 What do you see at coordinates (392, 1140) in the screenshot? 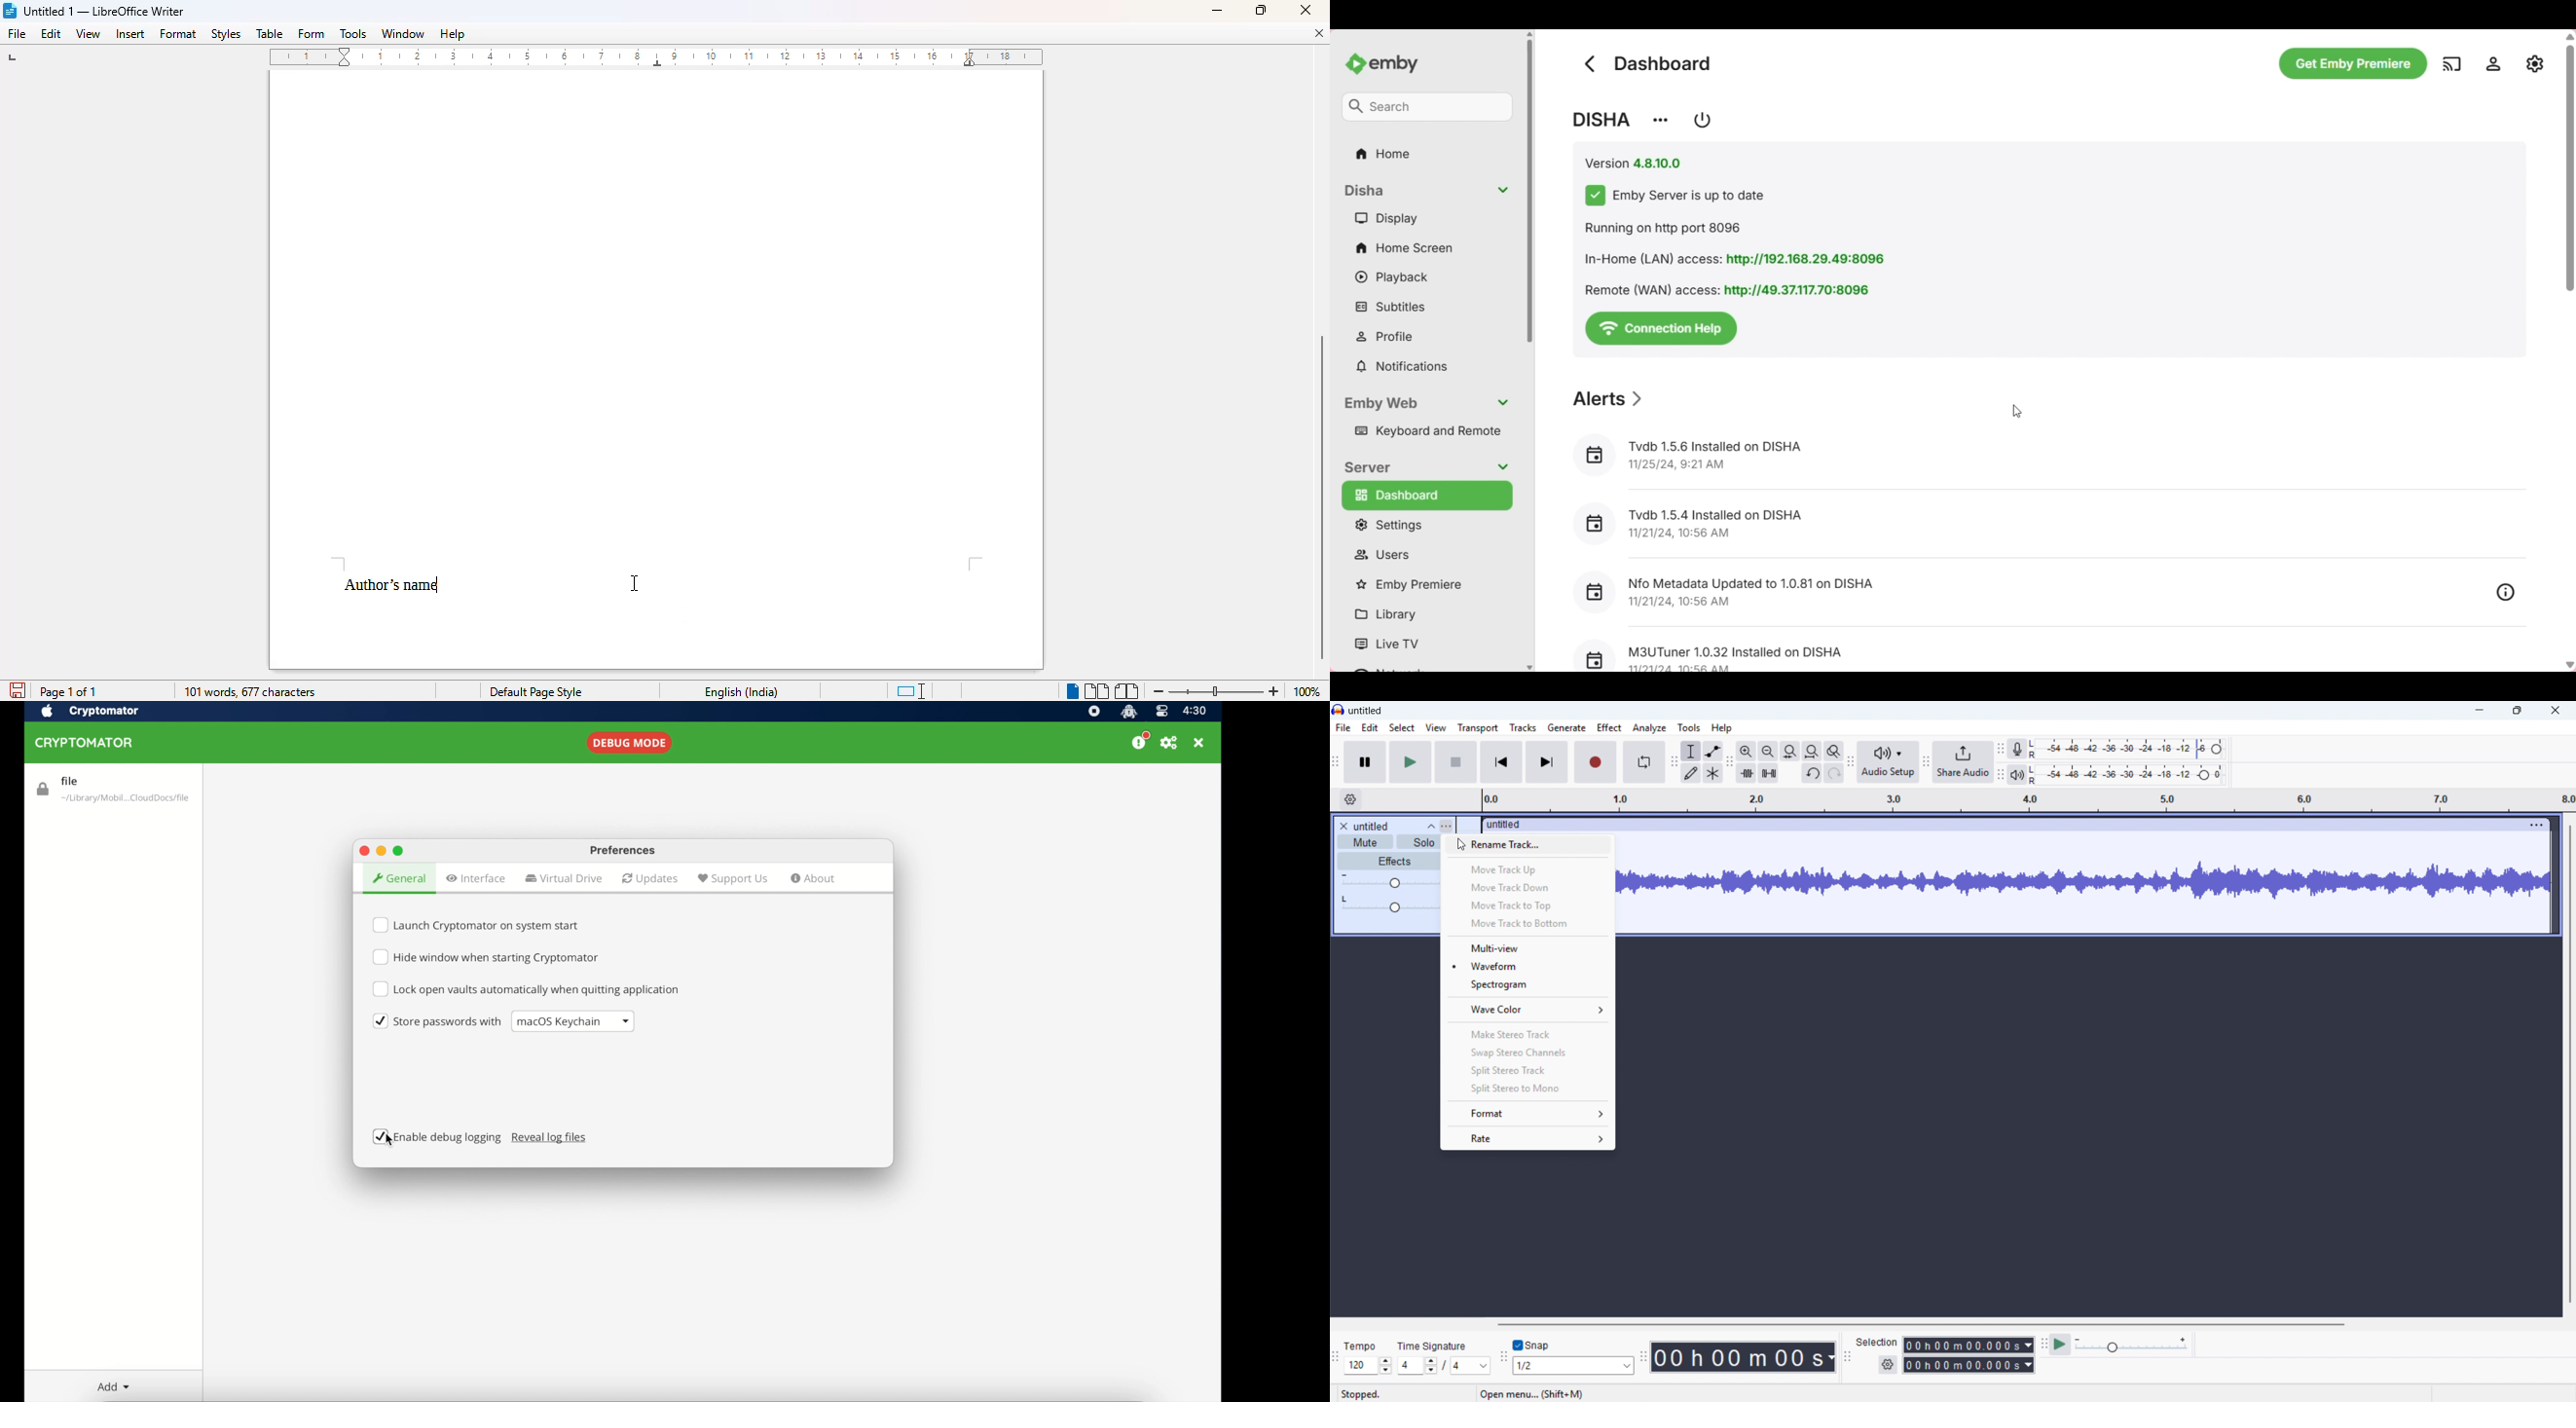
I see `cursor` at bounding box center [392, 1140].